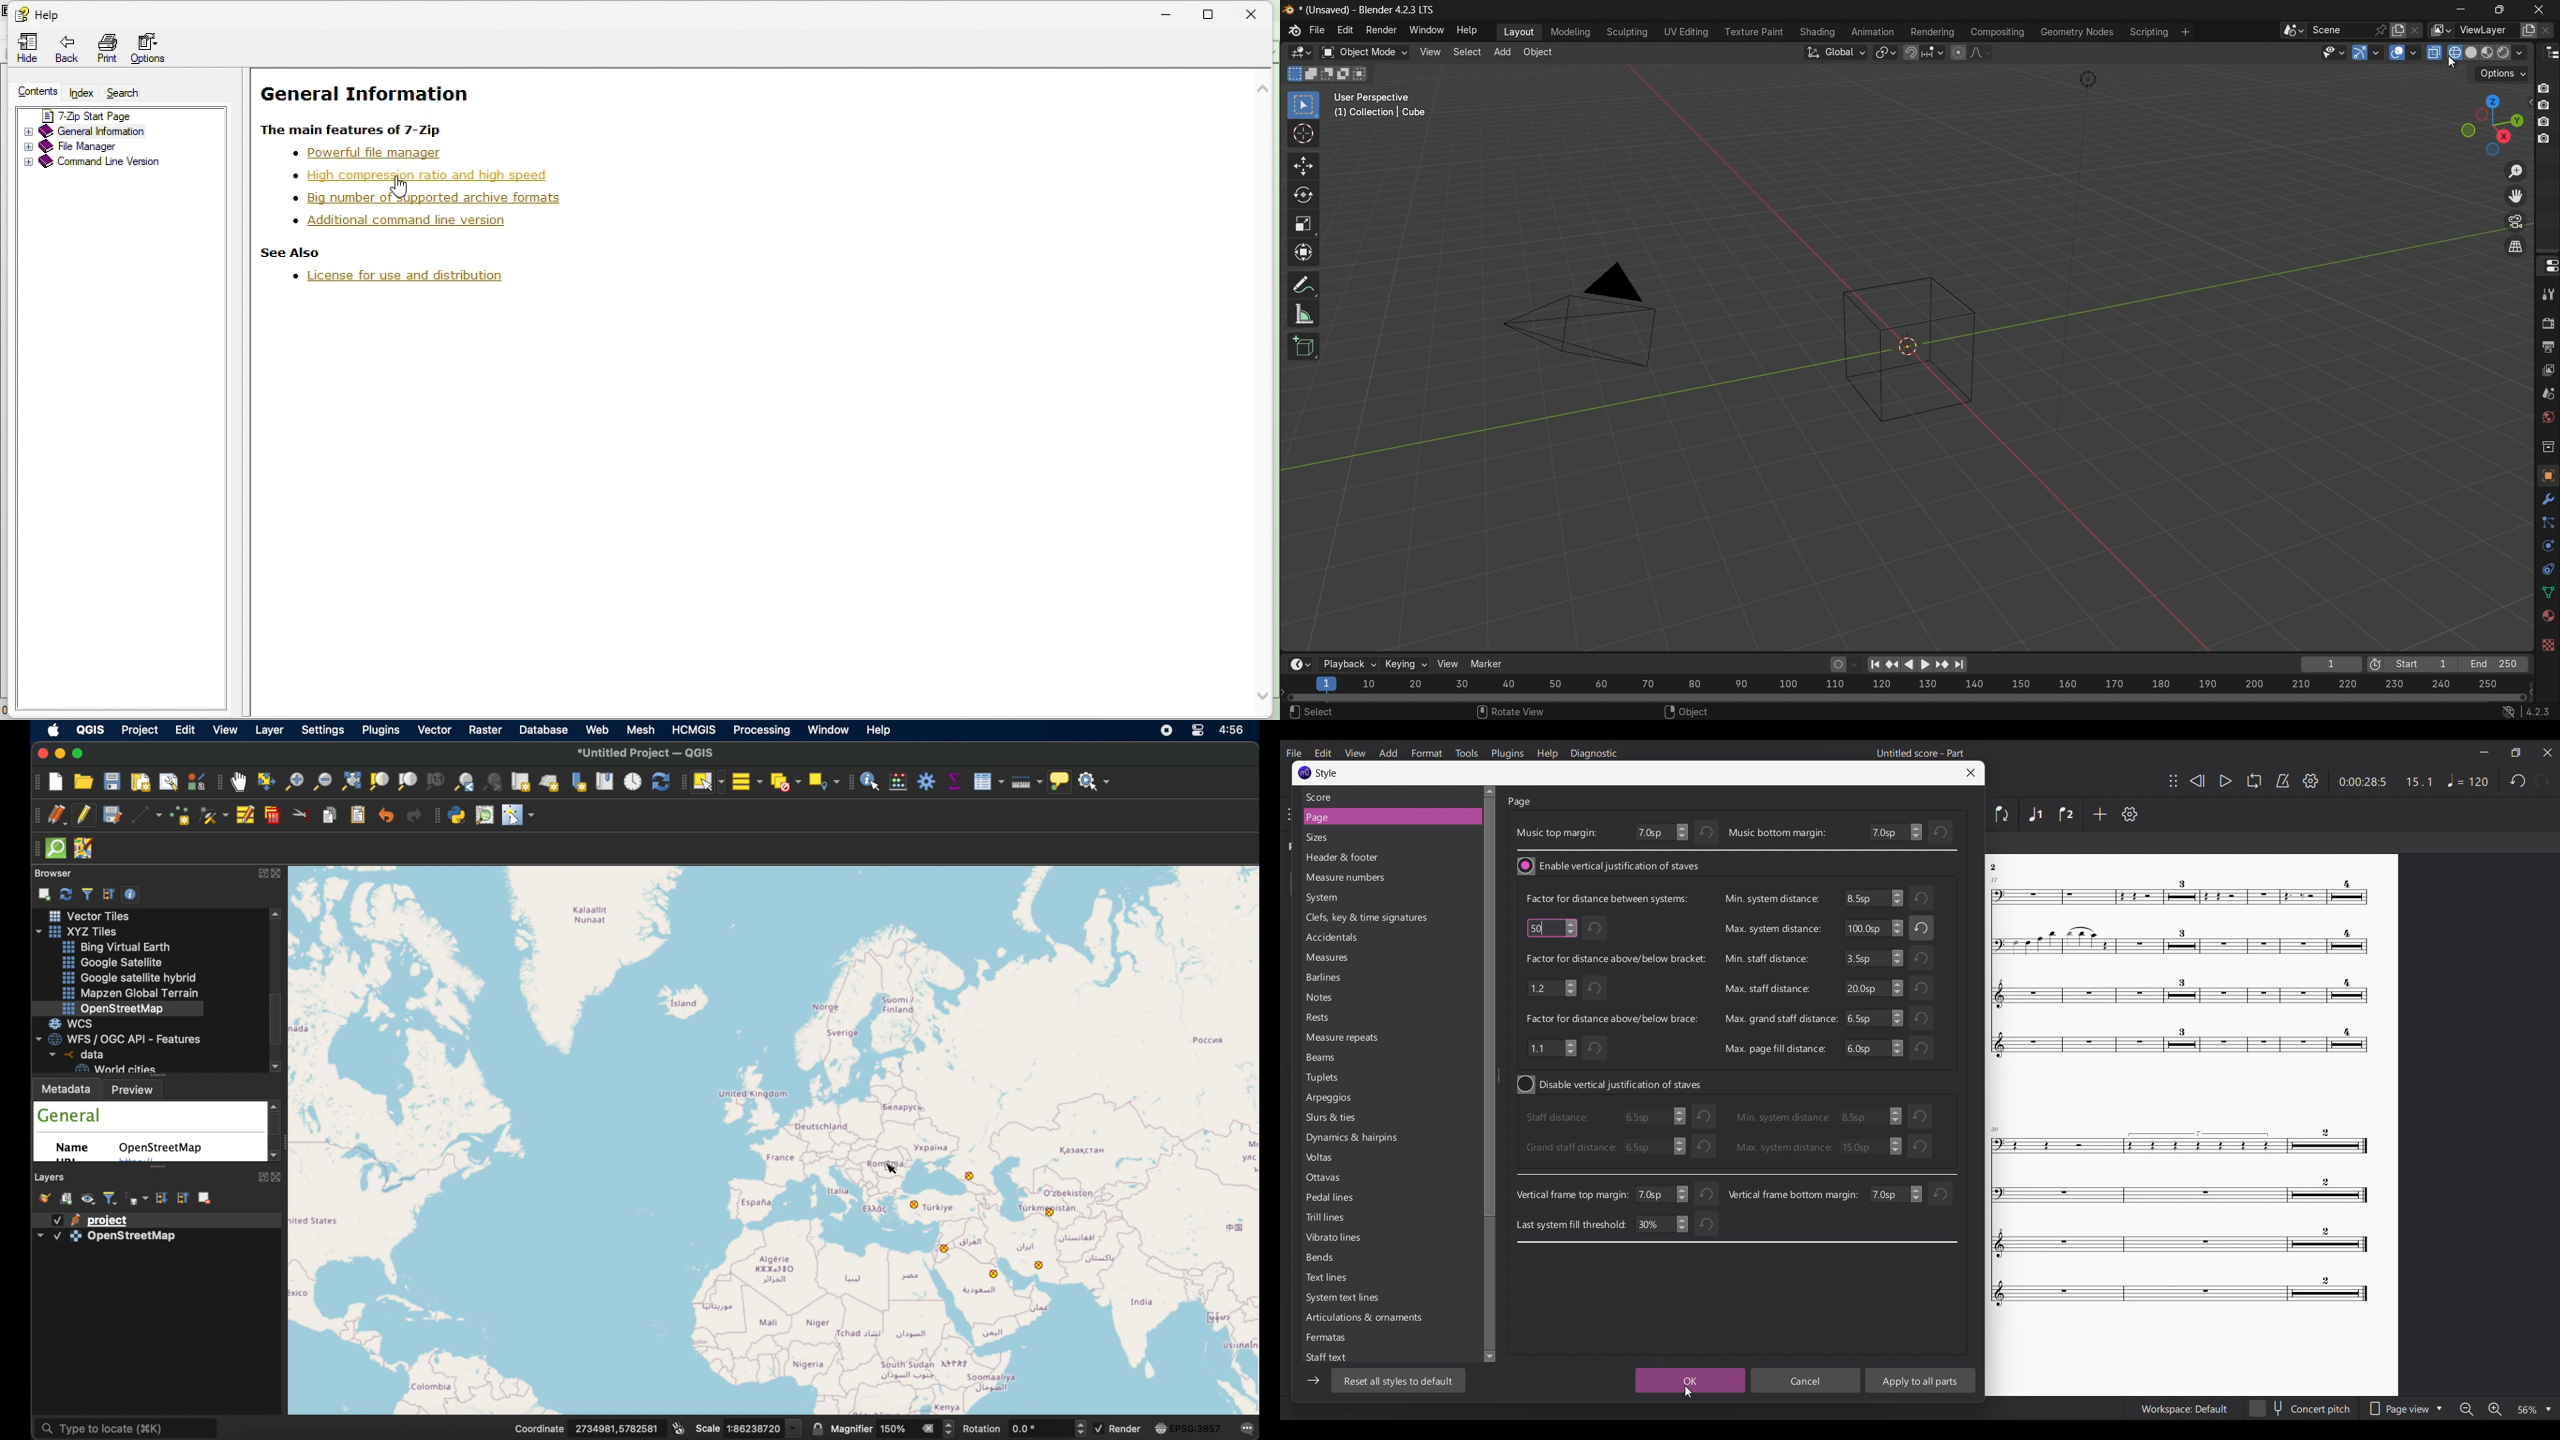 Image resolution: width=2576 pixels, height=1456 pixels. I want to click on project layer, so click(110, 1219).